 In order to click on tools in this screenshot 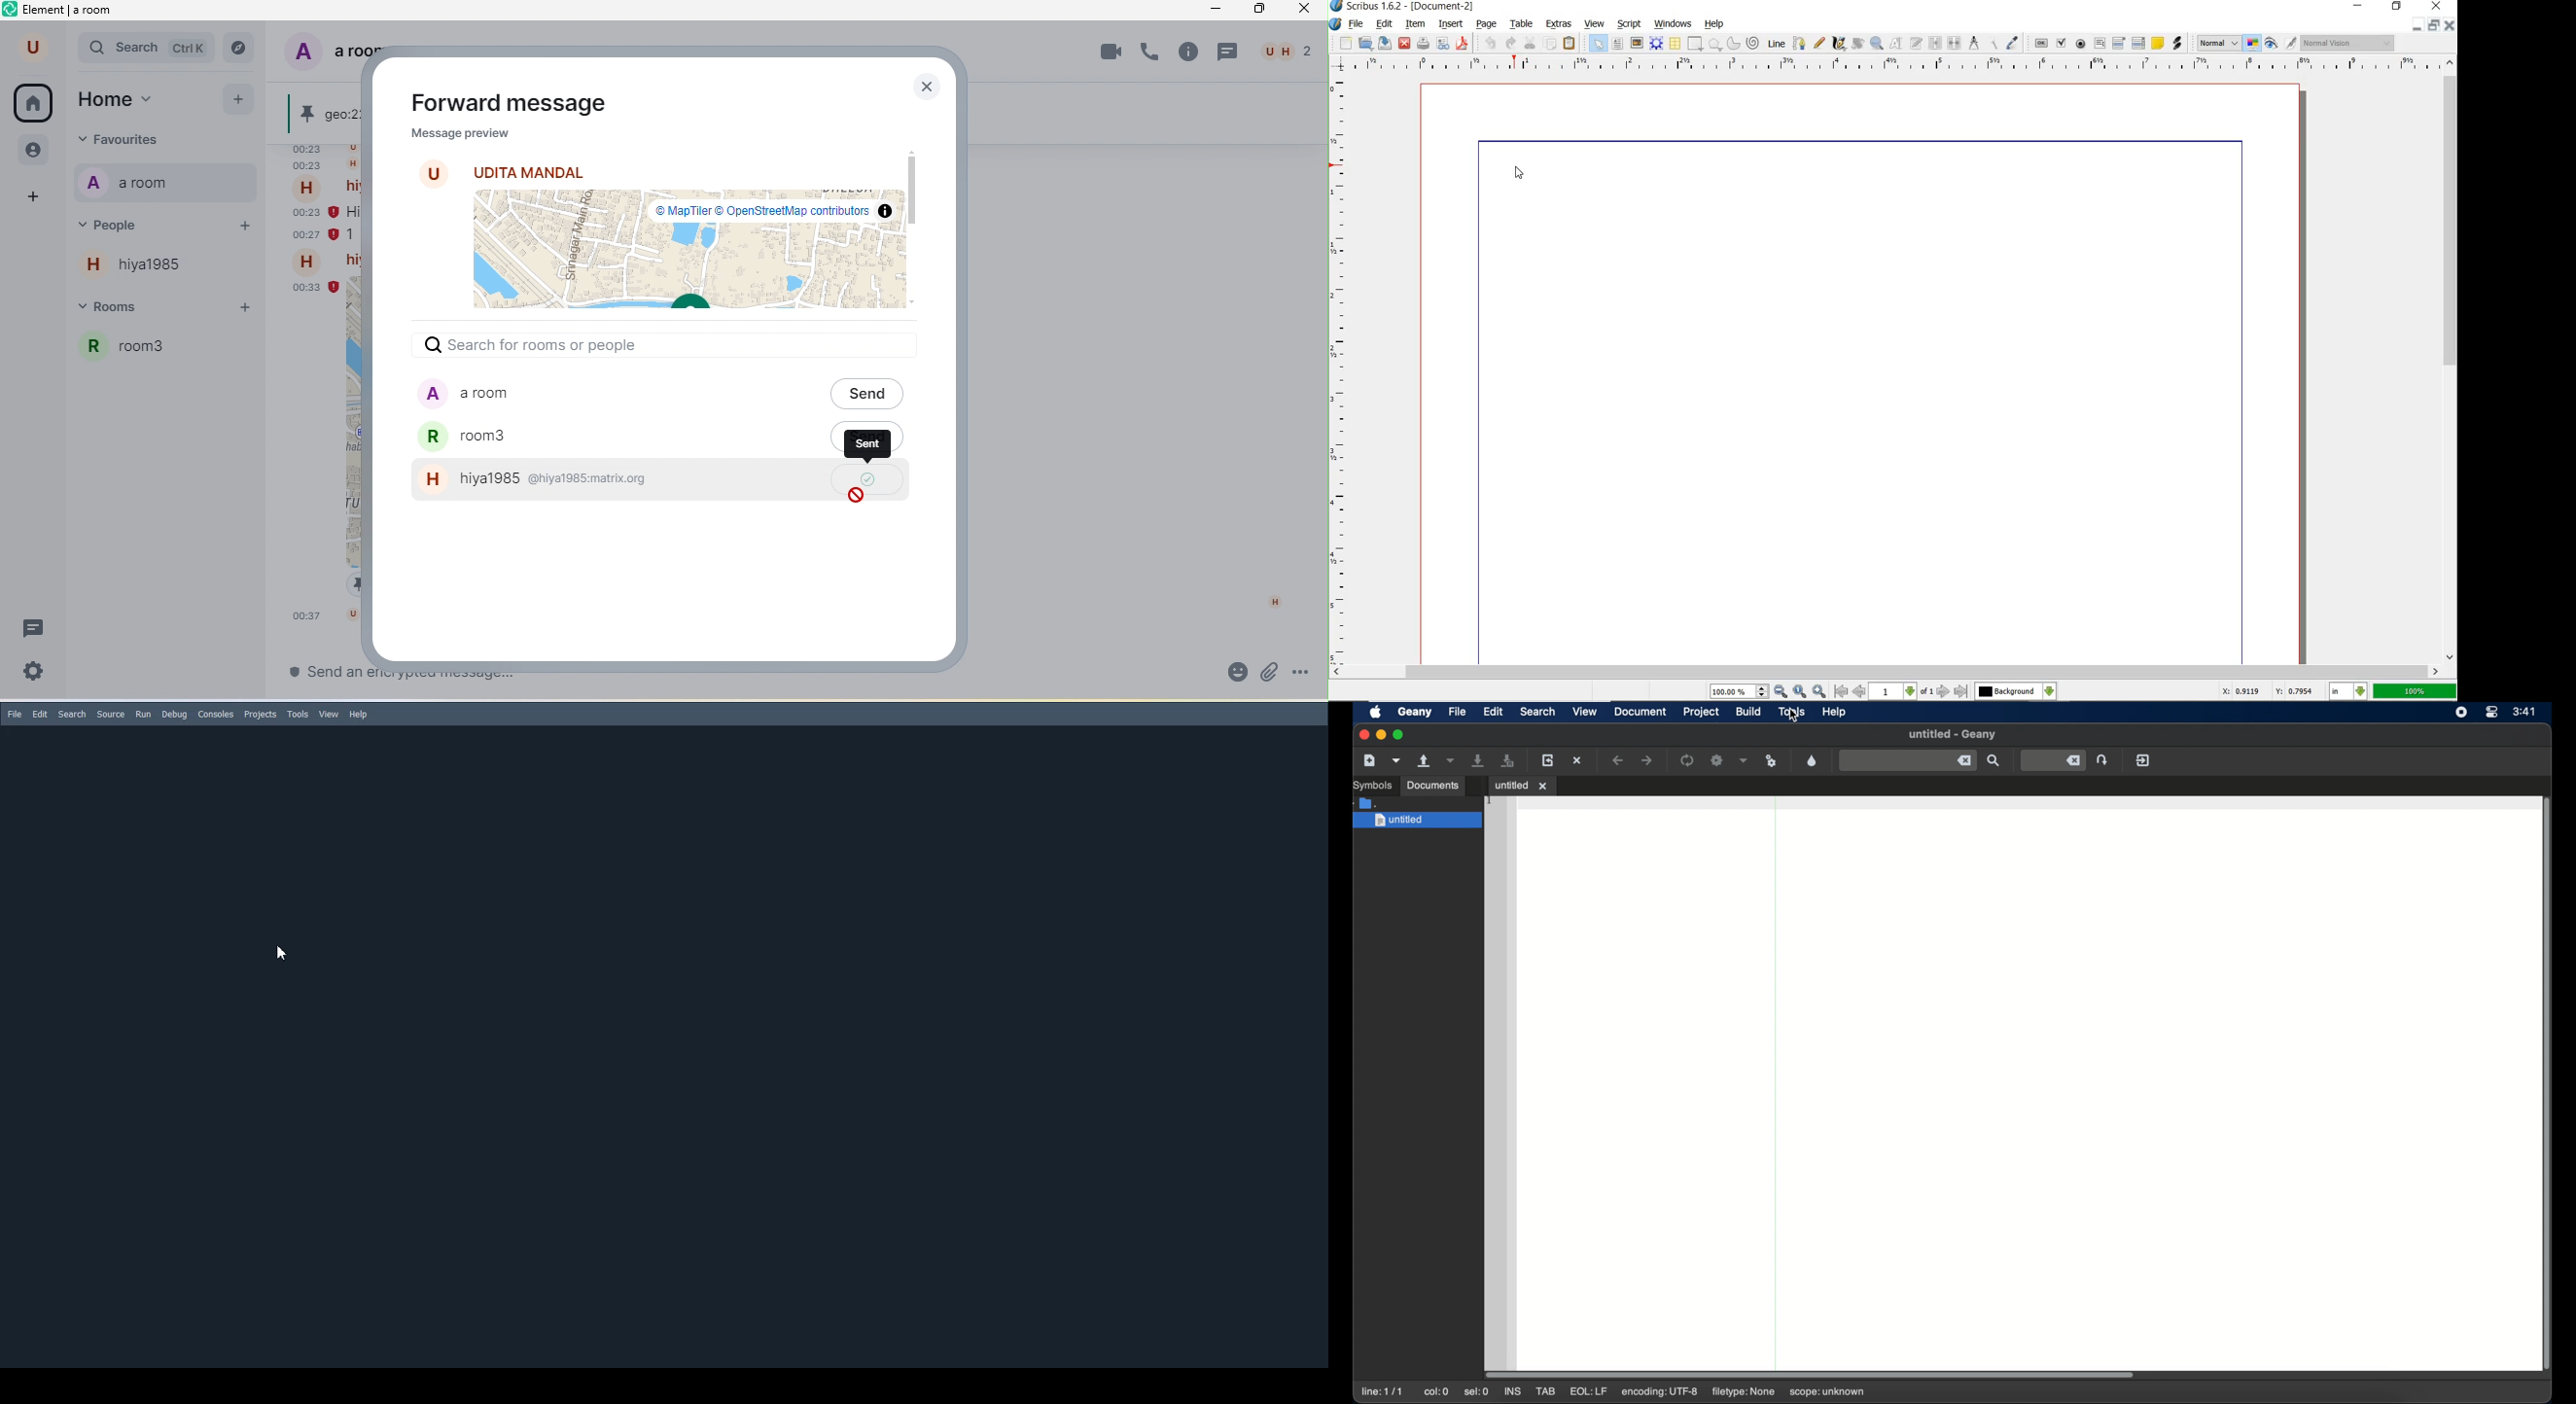, I will do `click(1794, 712)`.